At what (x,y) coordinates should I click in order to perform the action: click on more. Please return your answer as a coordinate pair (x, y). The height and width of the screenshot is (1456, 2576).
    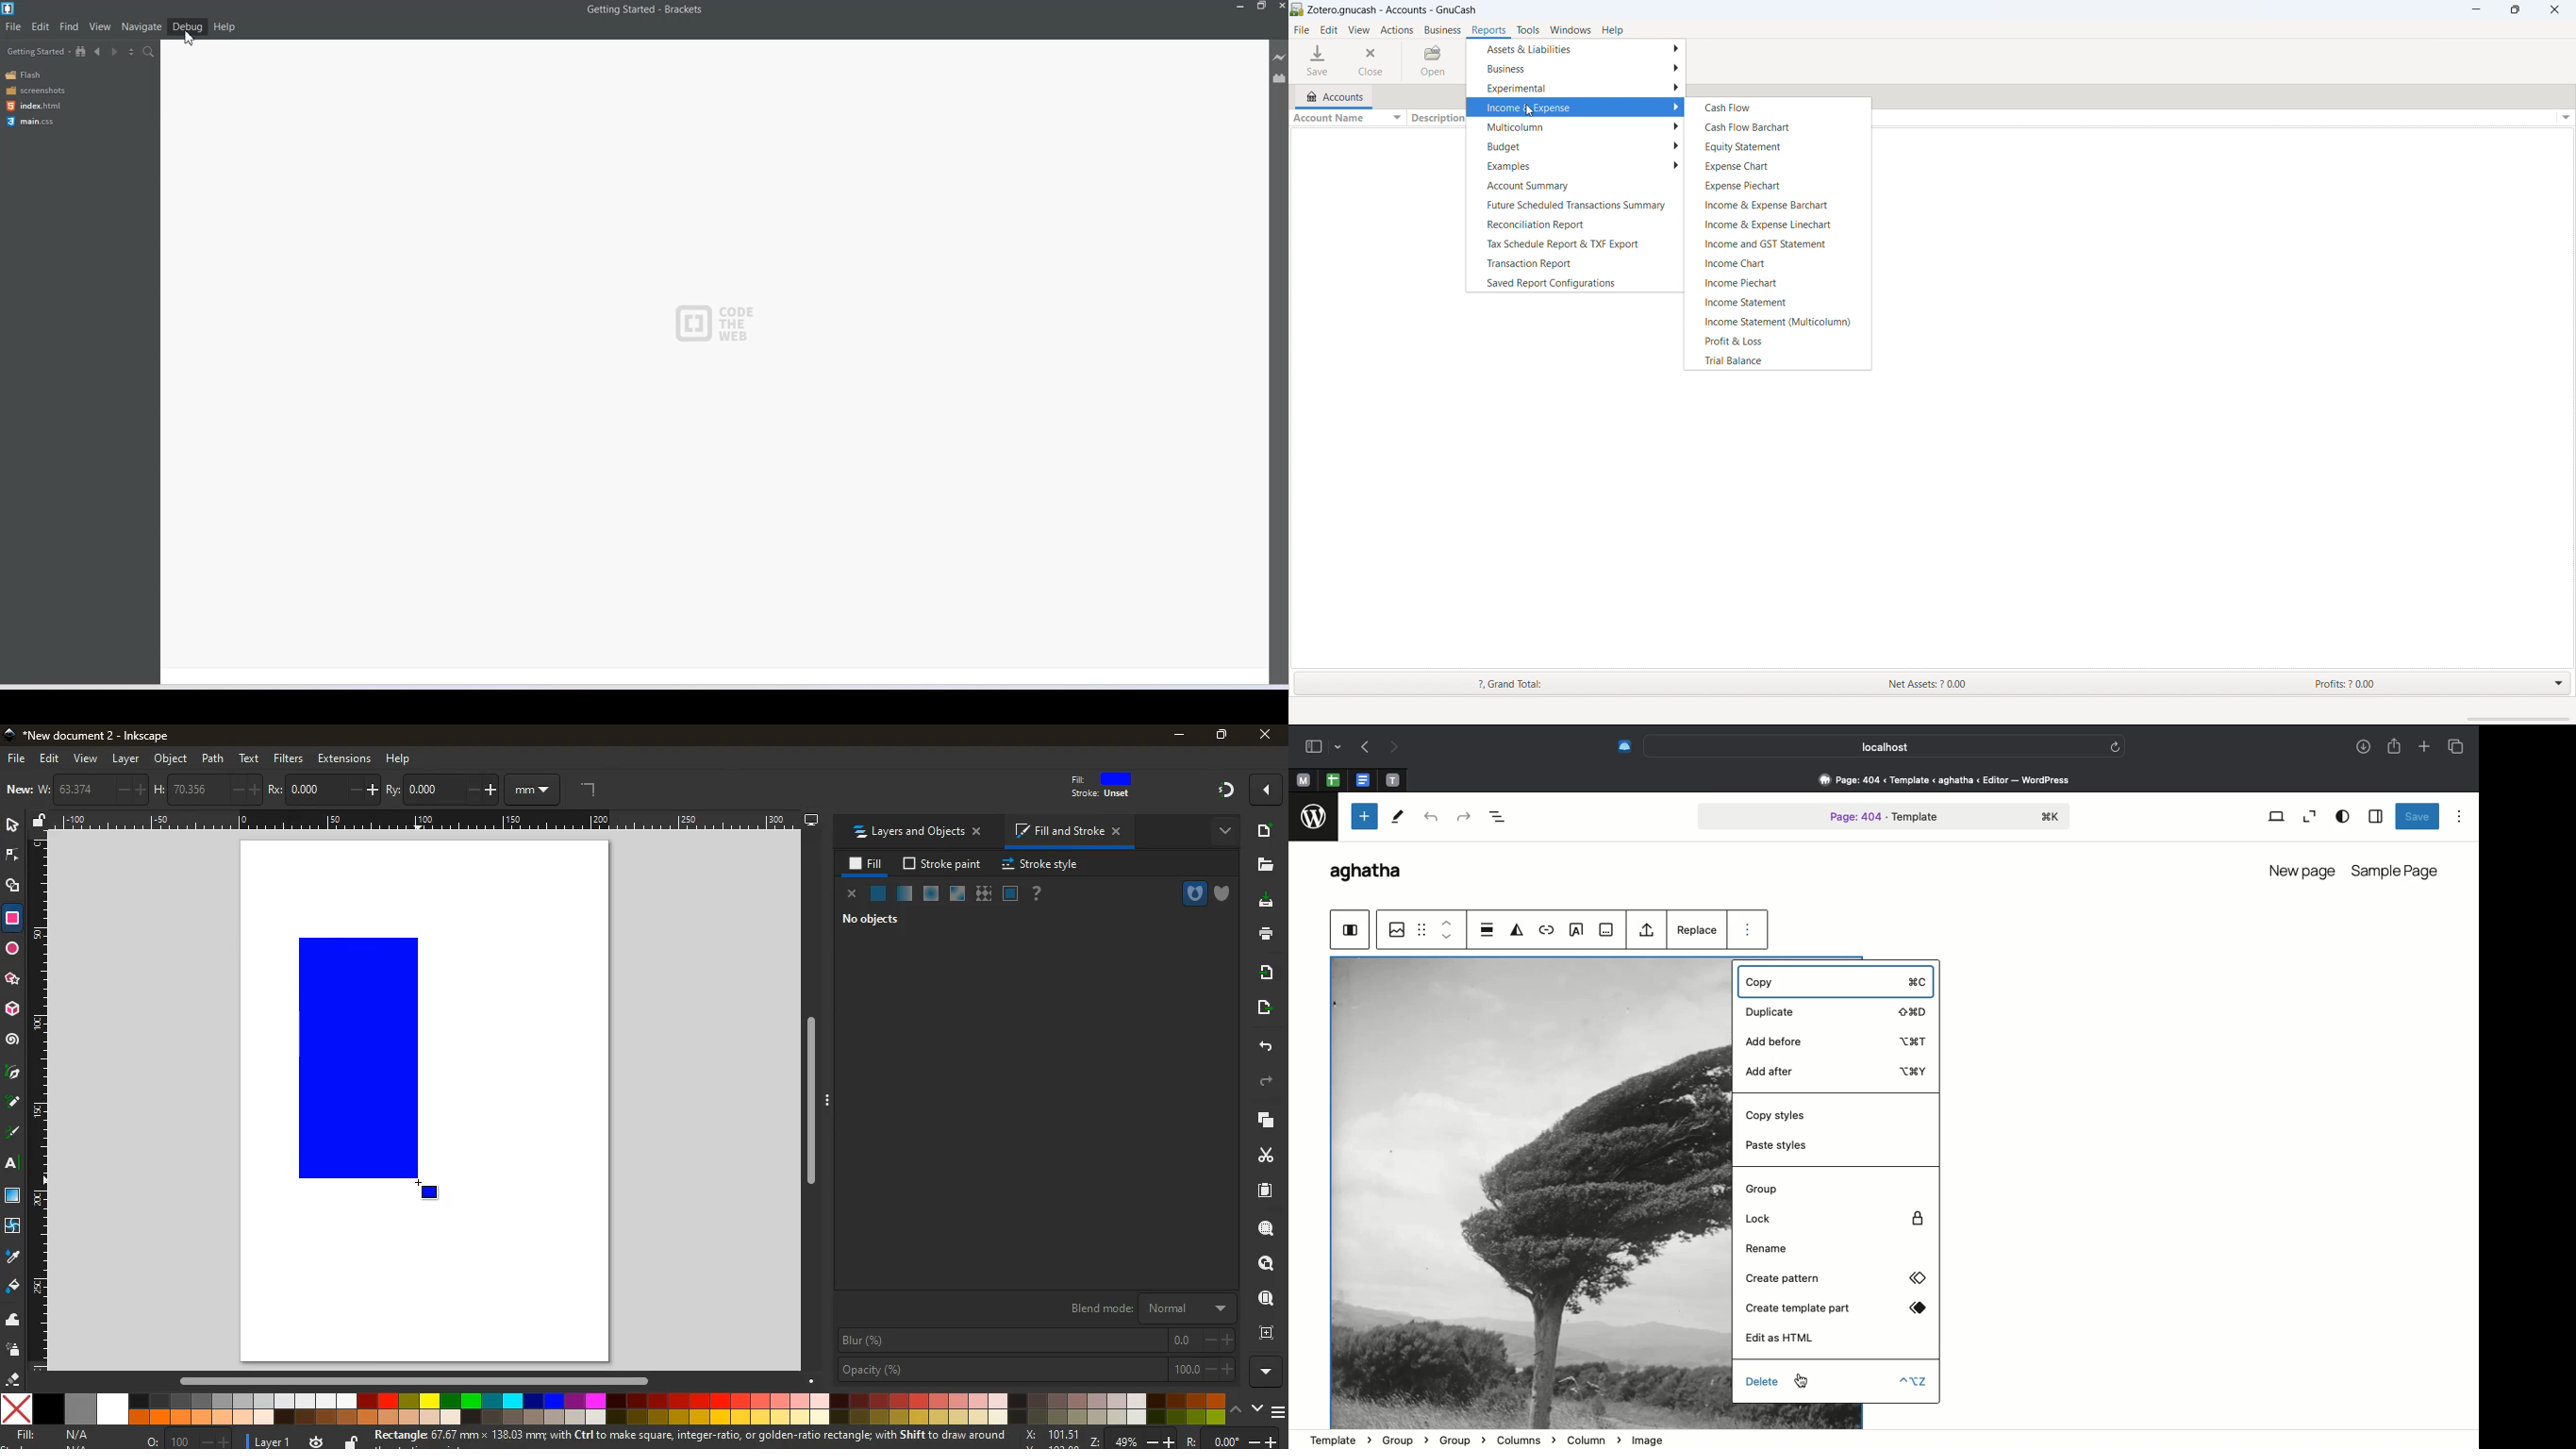
    Looking at the image, I should click on (1226, 834).